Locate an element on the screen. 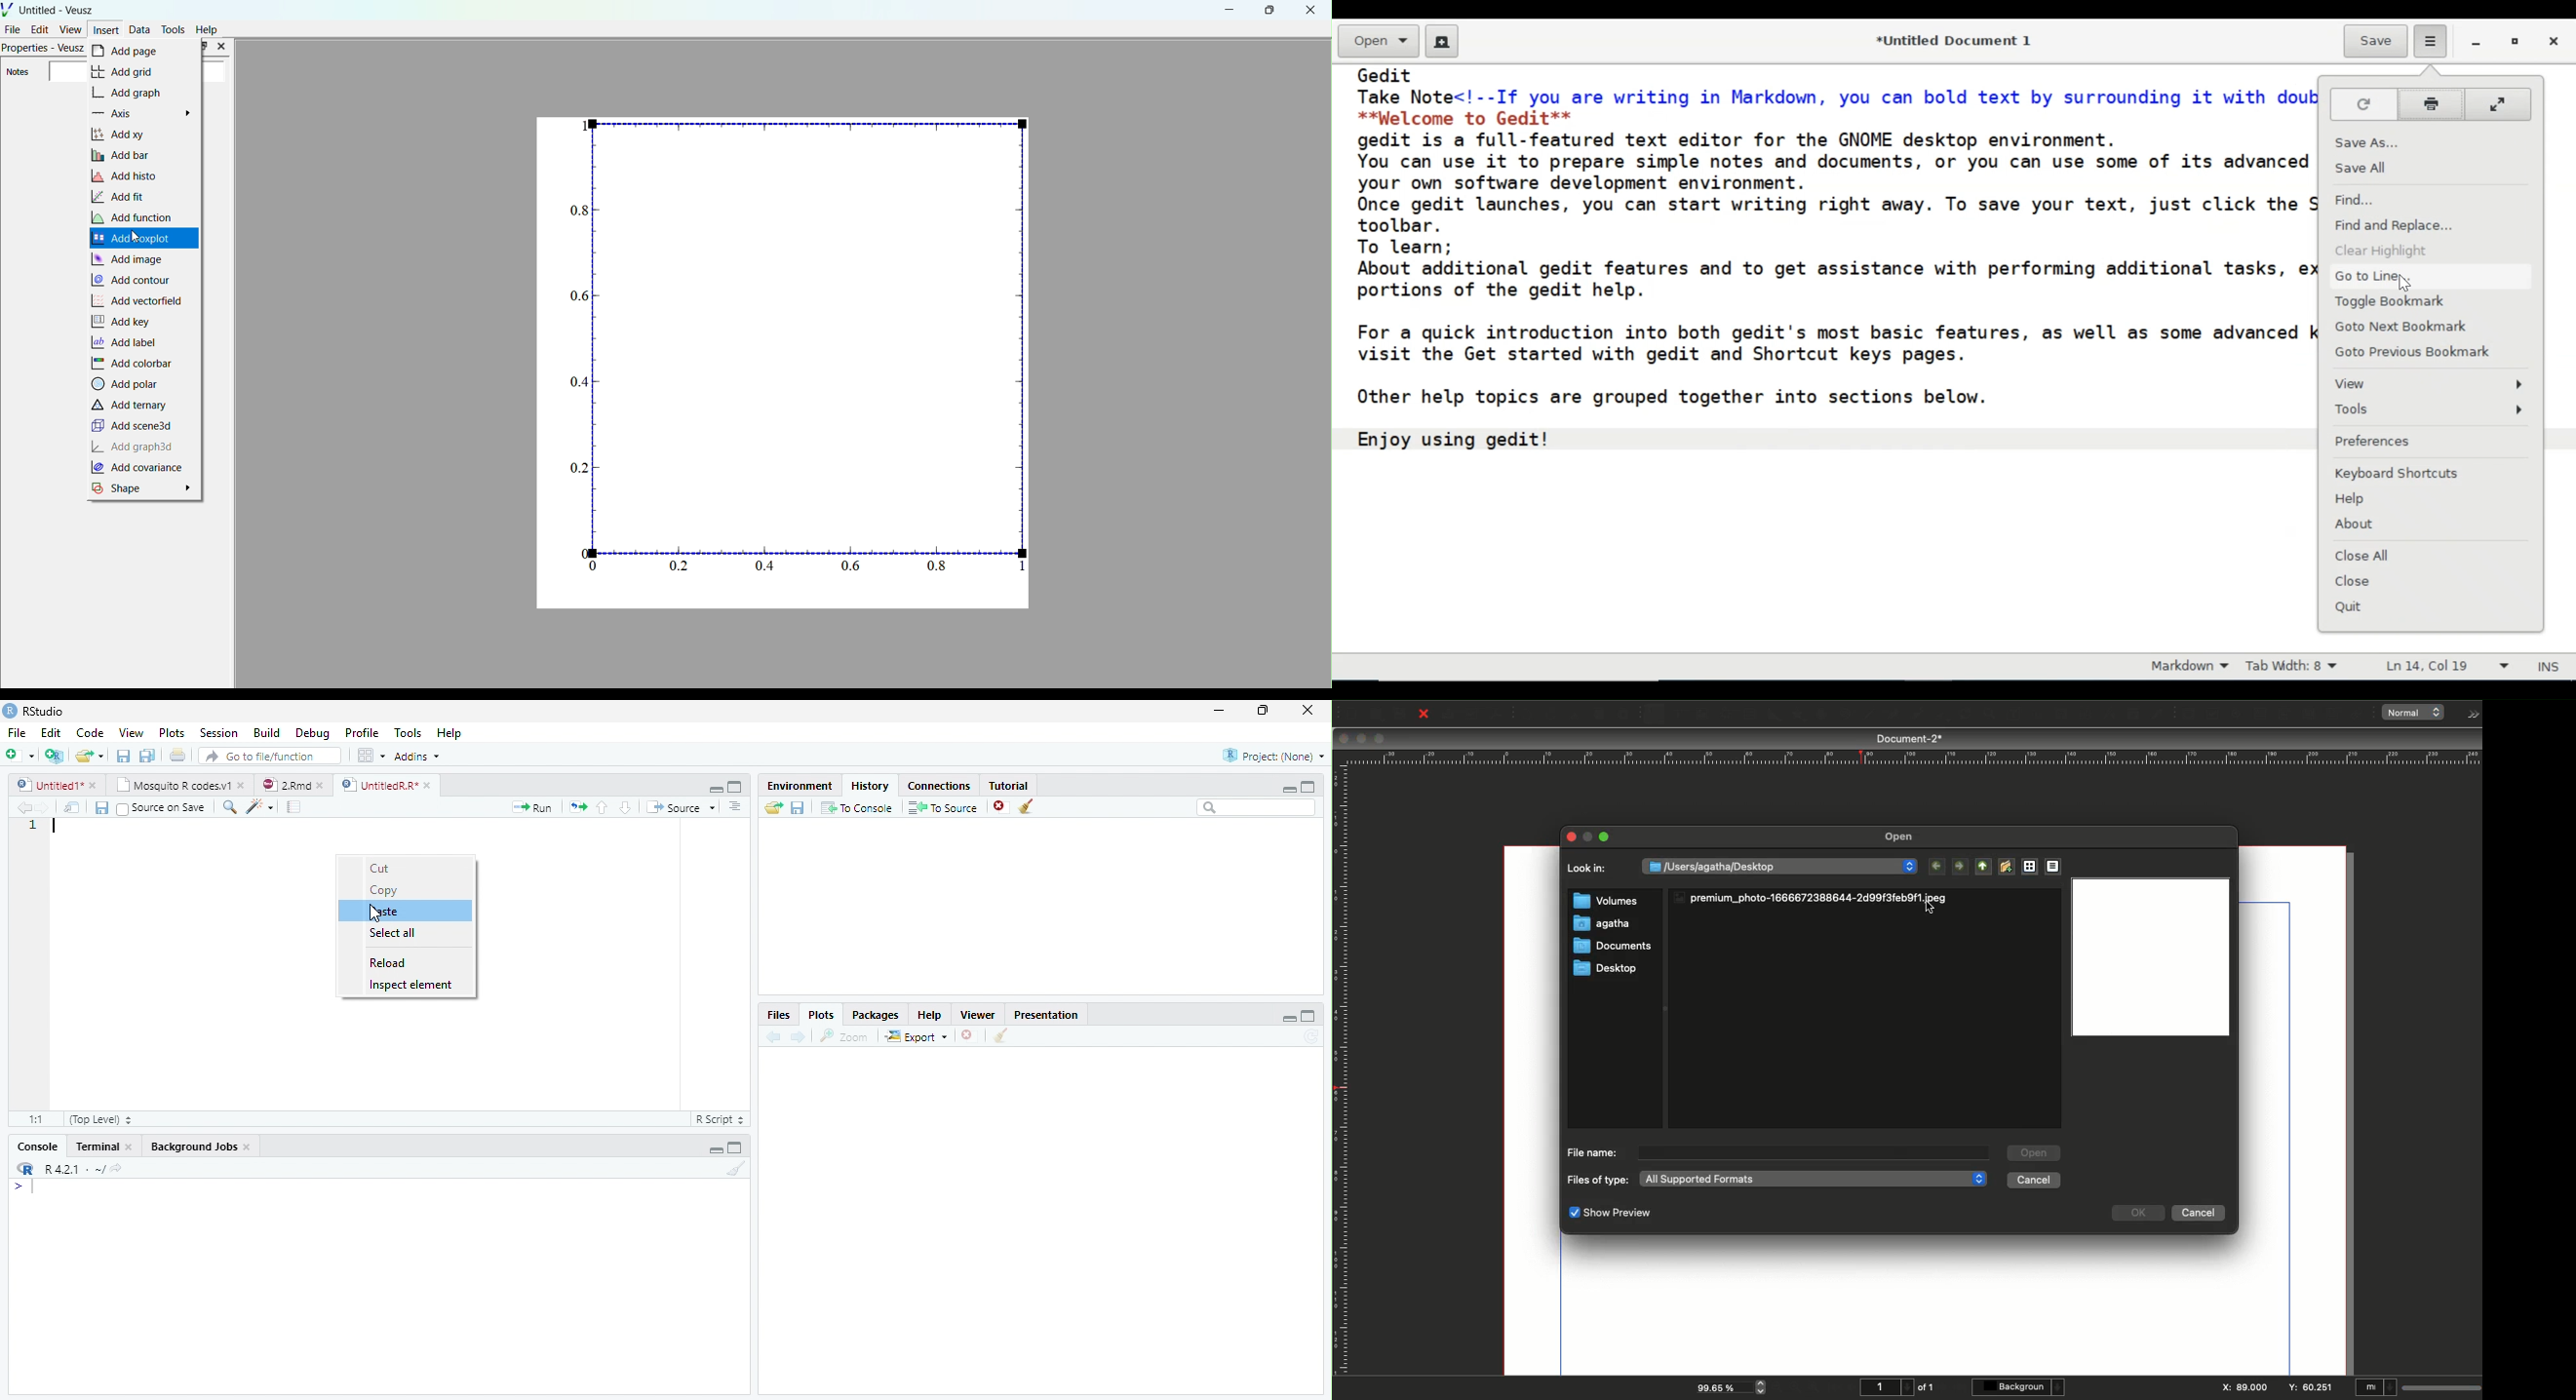 Image resolution: width=2576 pixels, height=1400 pixels. All supported formats is located at coordinates (1812, 1179).